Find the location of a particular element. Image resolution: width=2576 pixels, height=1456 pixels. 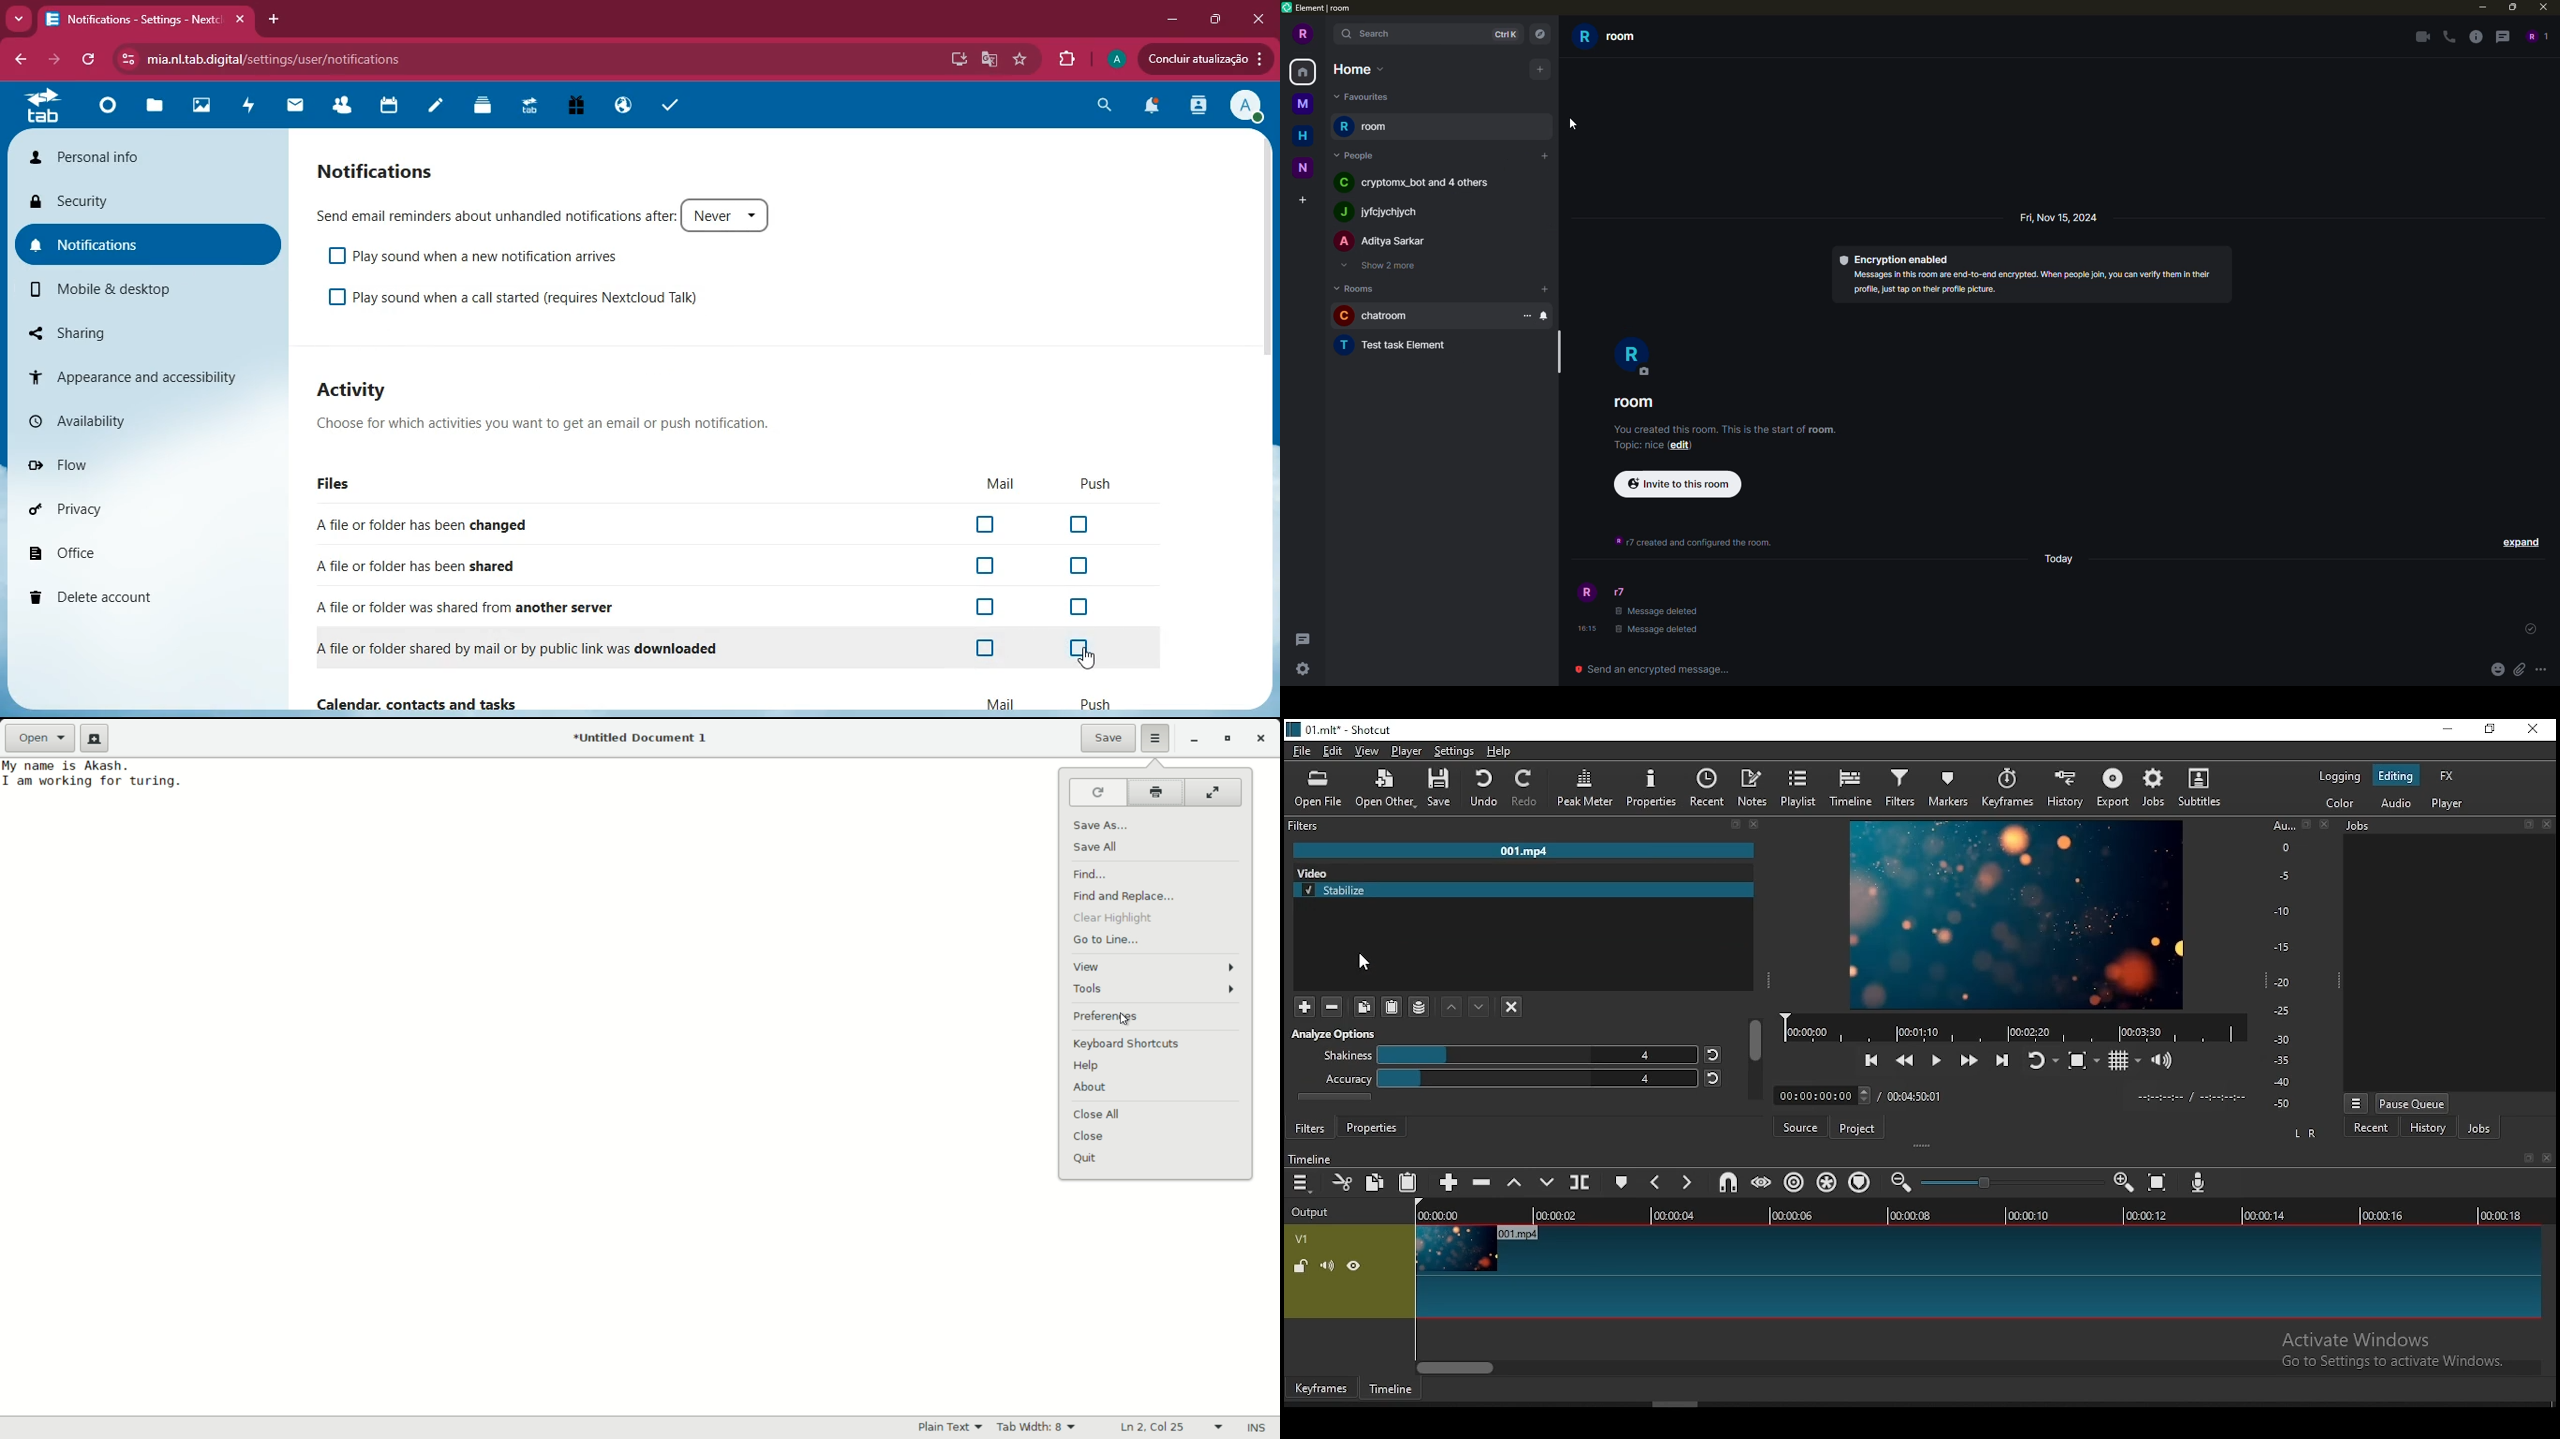

activity is located at coordinates (249, 109).